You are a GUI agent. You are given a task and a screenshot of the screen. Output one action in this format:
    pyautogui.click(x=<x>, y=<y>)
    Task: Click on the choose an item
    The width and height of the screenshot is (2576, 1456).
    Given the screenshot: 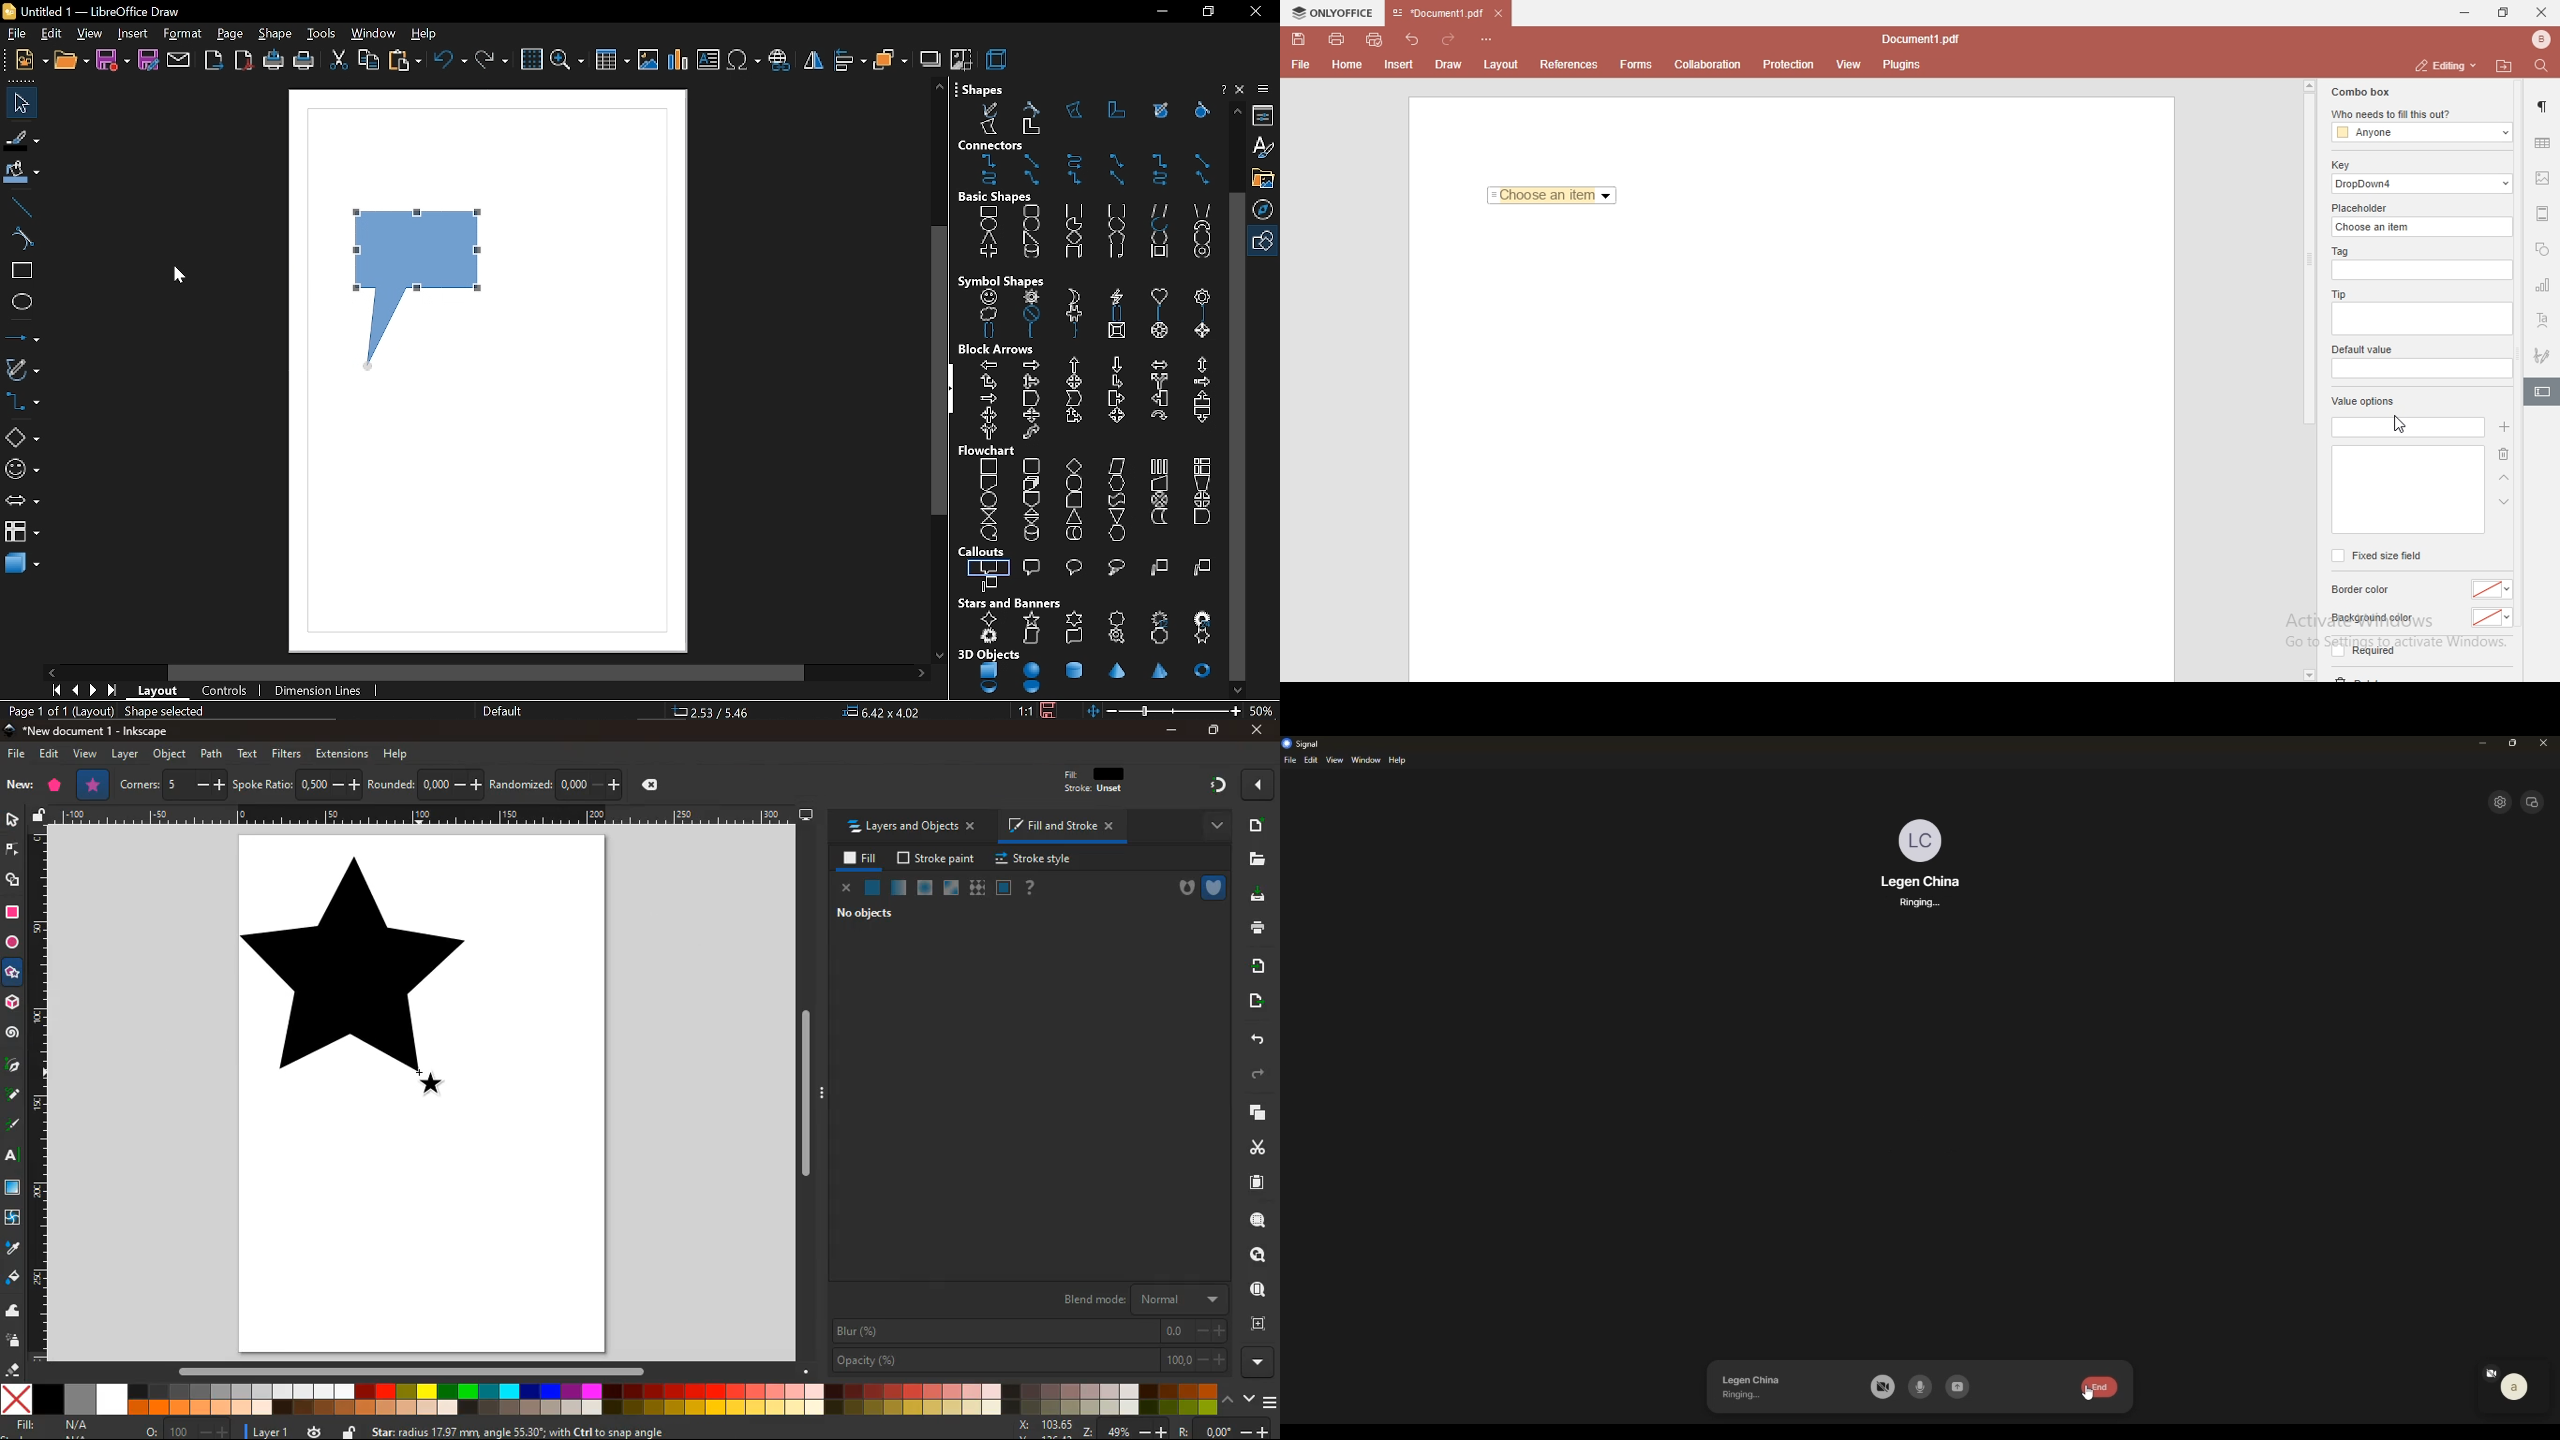 What is the action you would take?
    pyautogui.click(x=2424, y=226)
    